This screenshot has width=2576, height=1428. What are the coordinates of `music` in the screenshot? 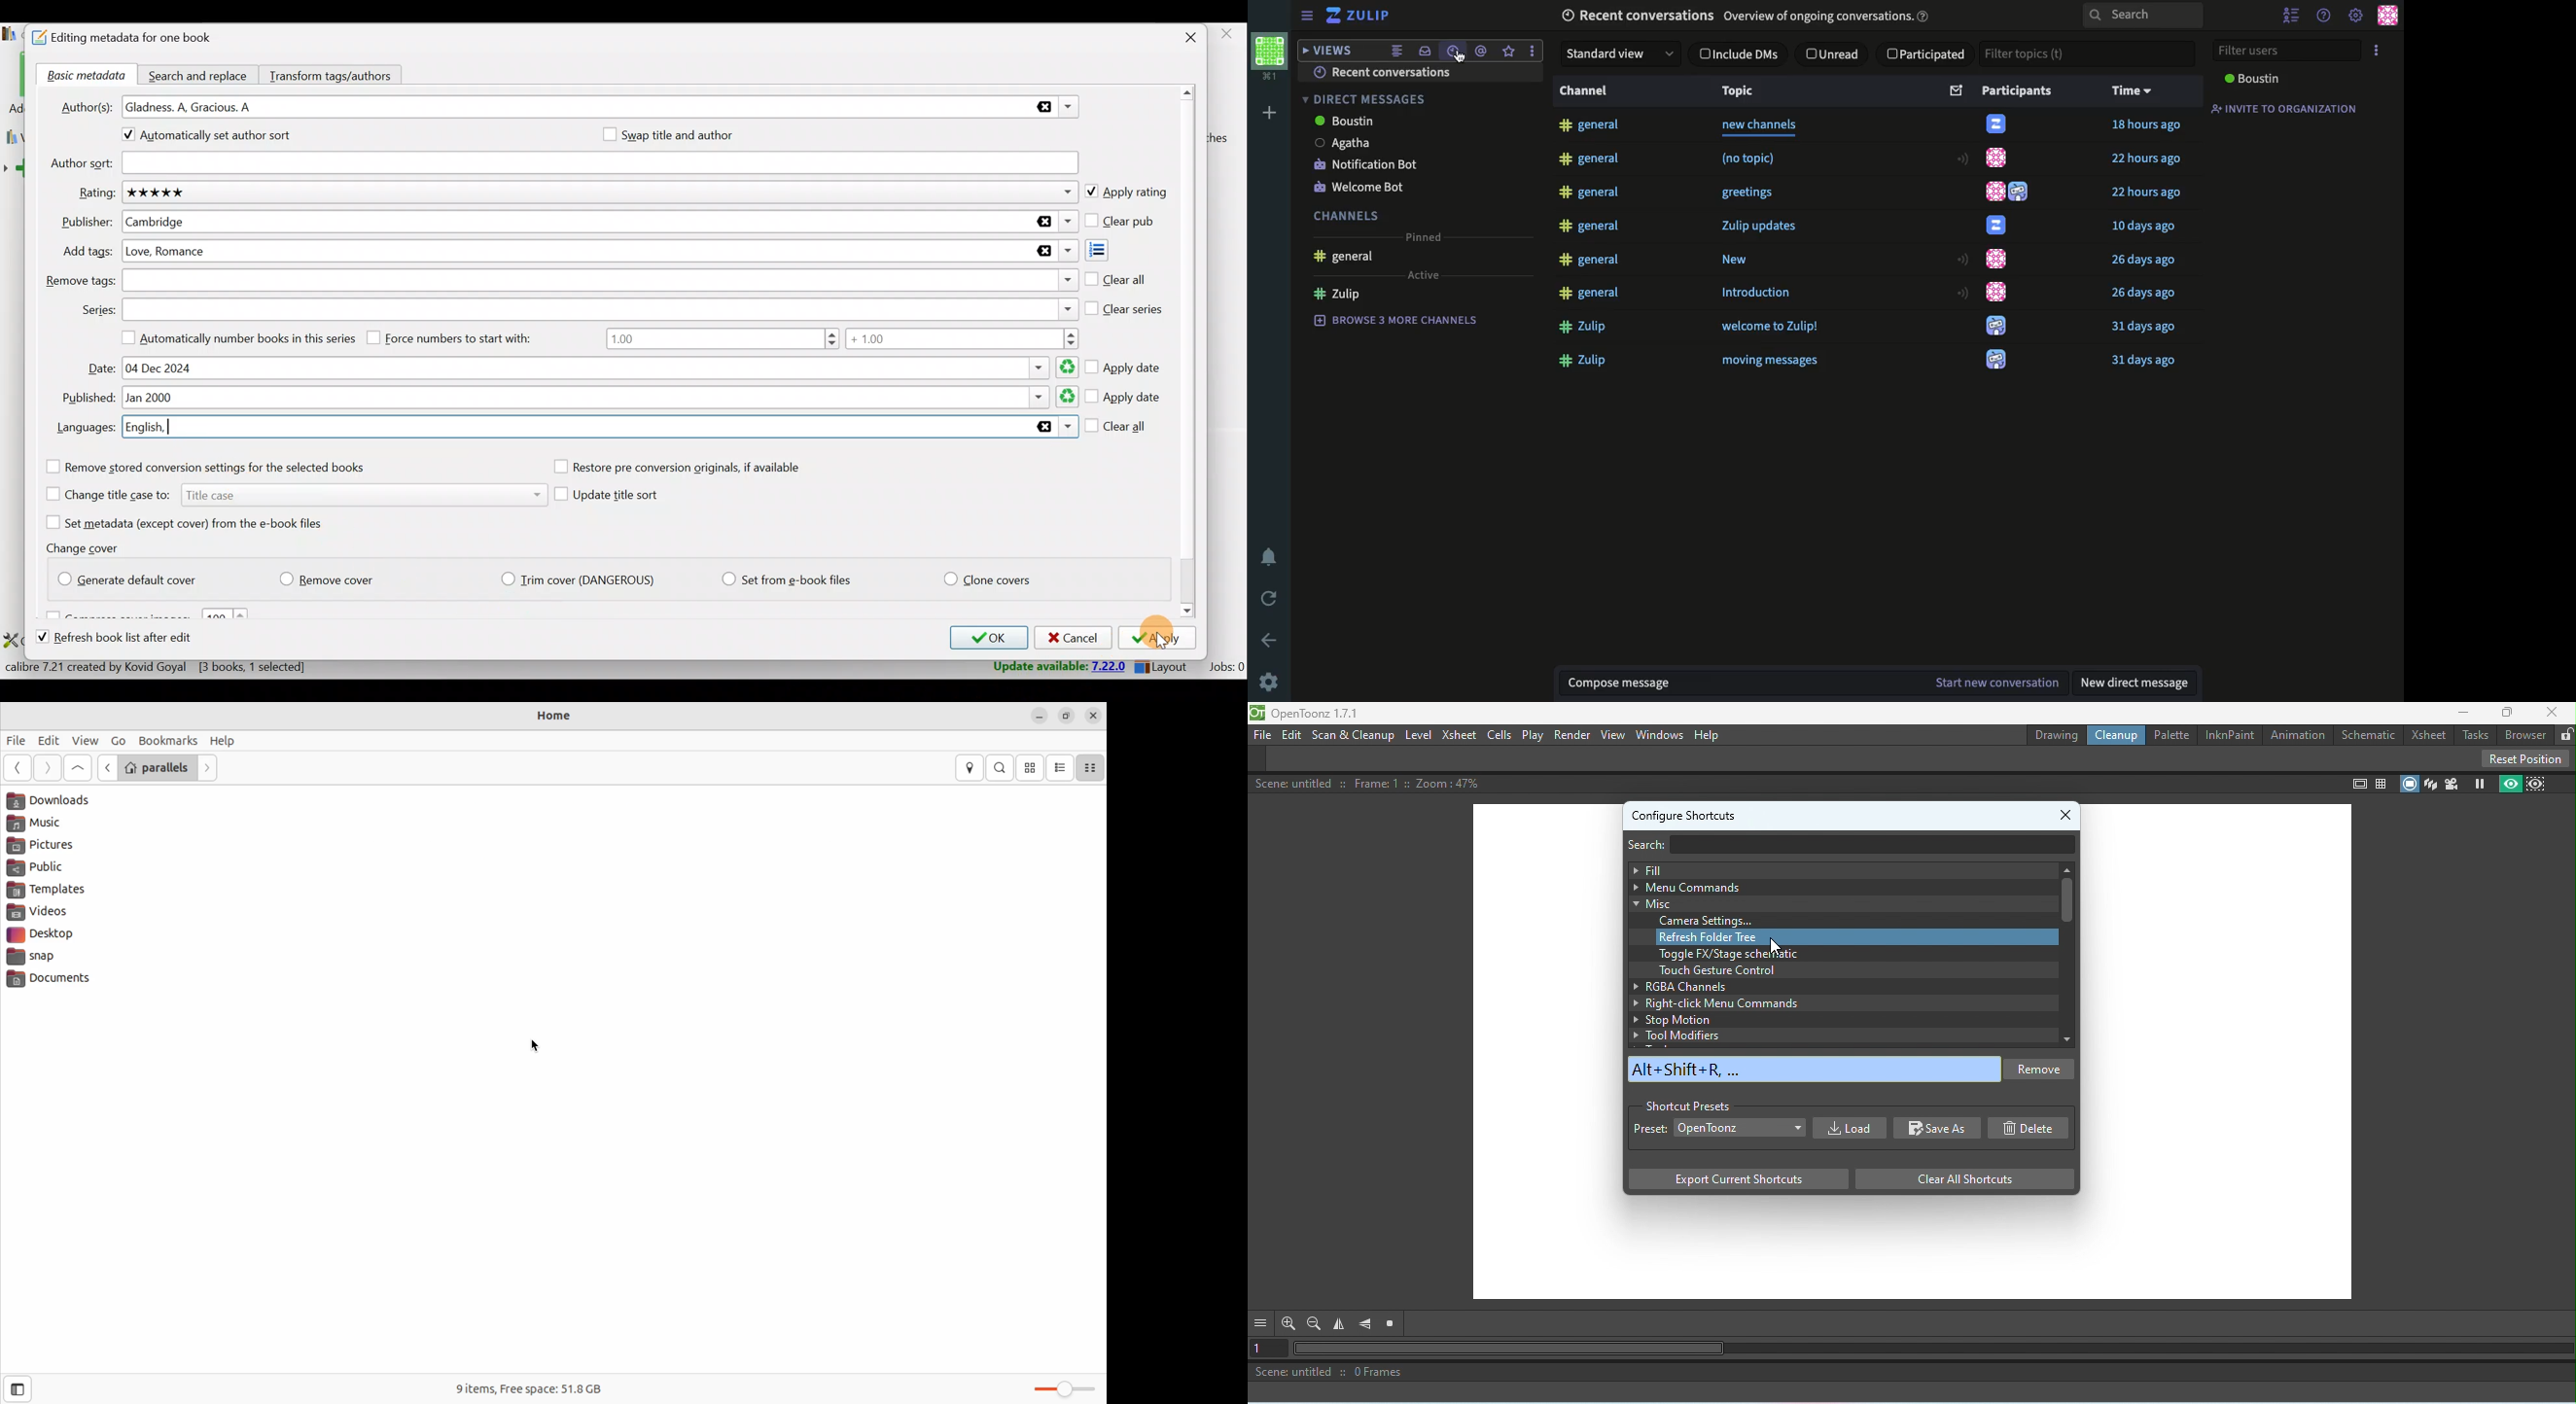 It's located at (55, 825).